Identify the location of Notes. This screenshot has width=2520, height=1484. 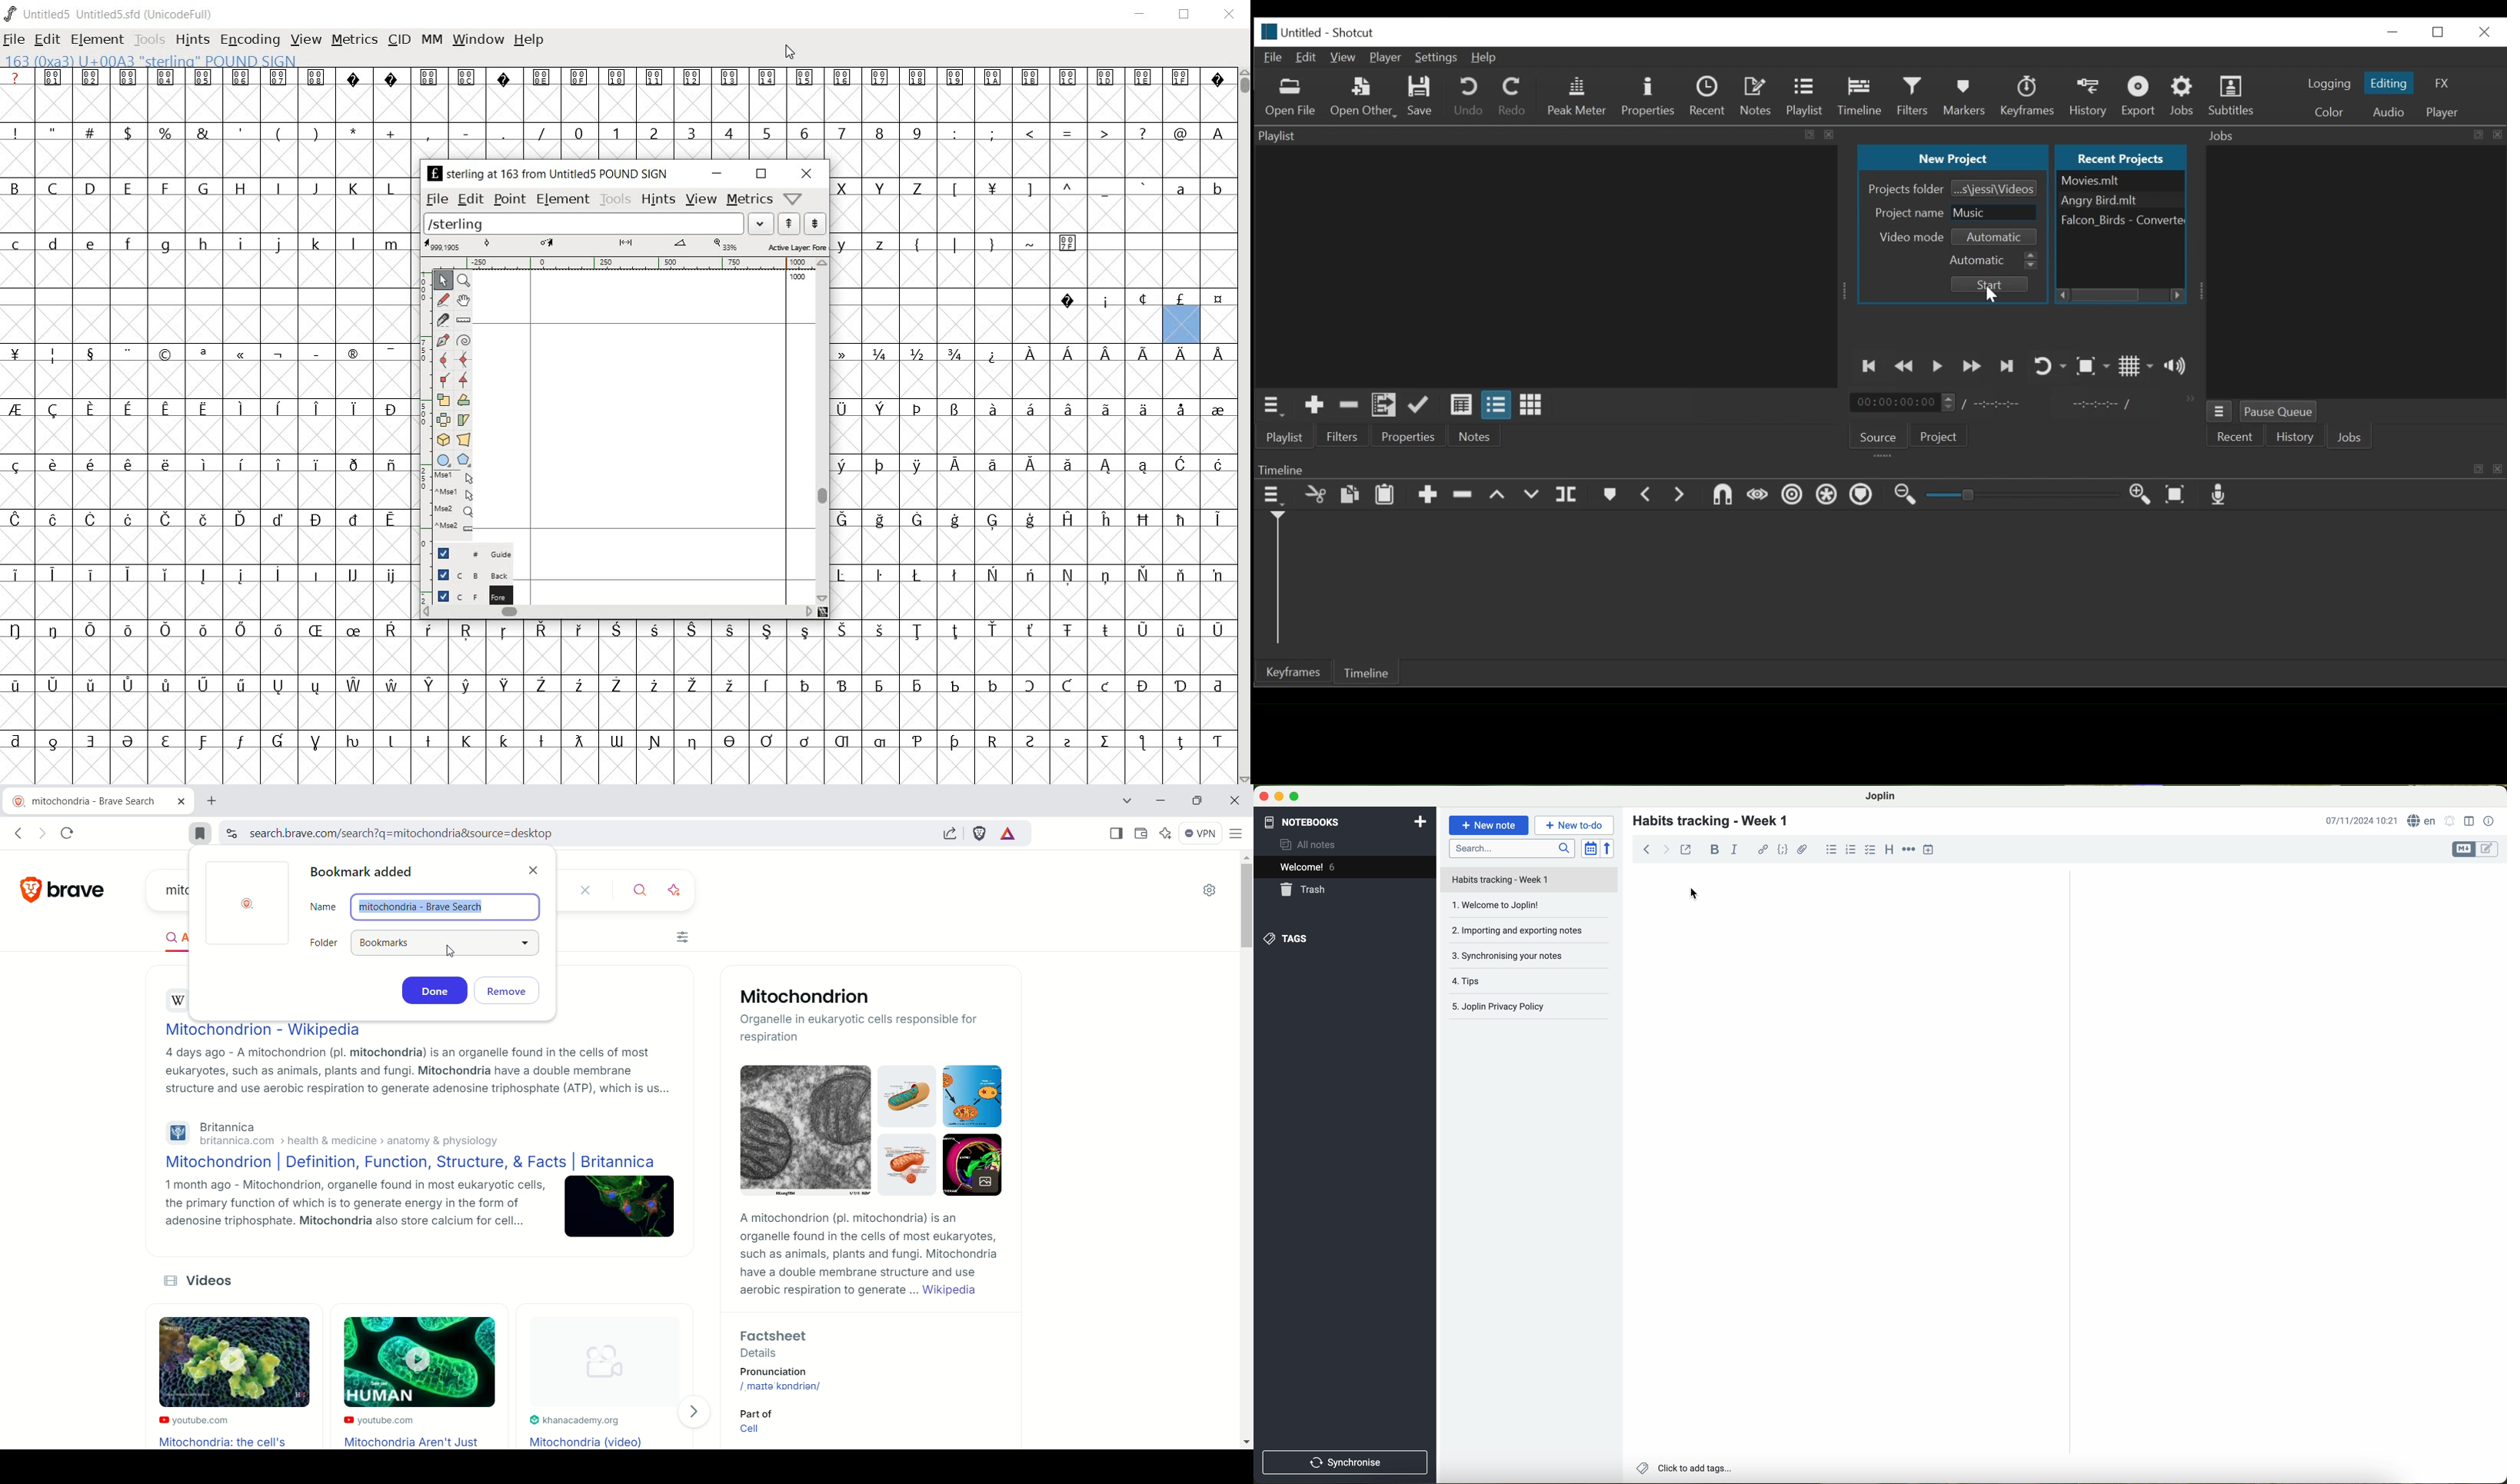
(1756, 98).